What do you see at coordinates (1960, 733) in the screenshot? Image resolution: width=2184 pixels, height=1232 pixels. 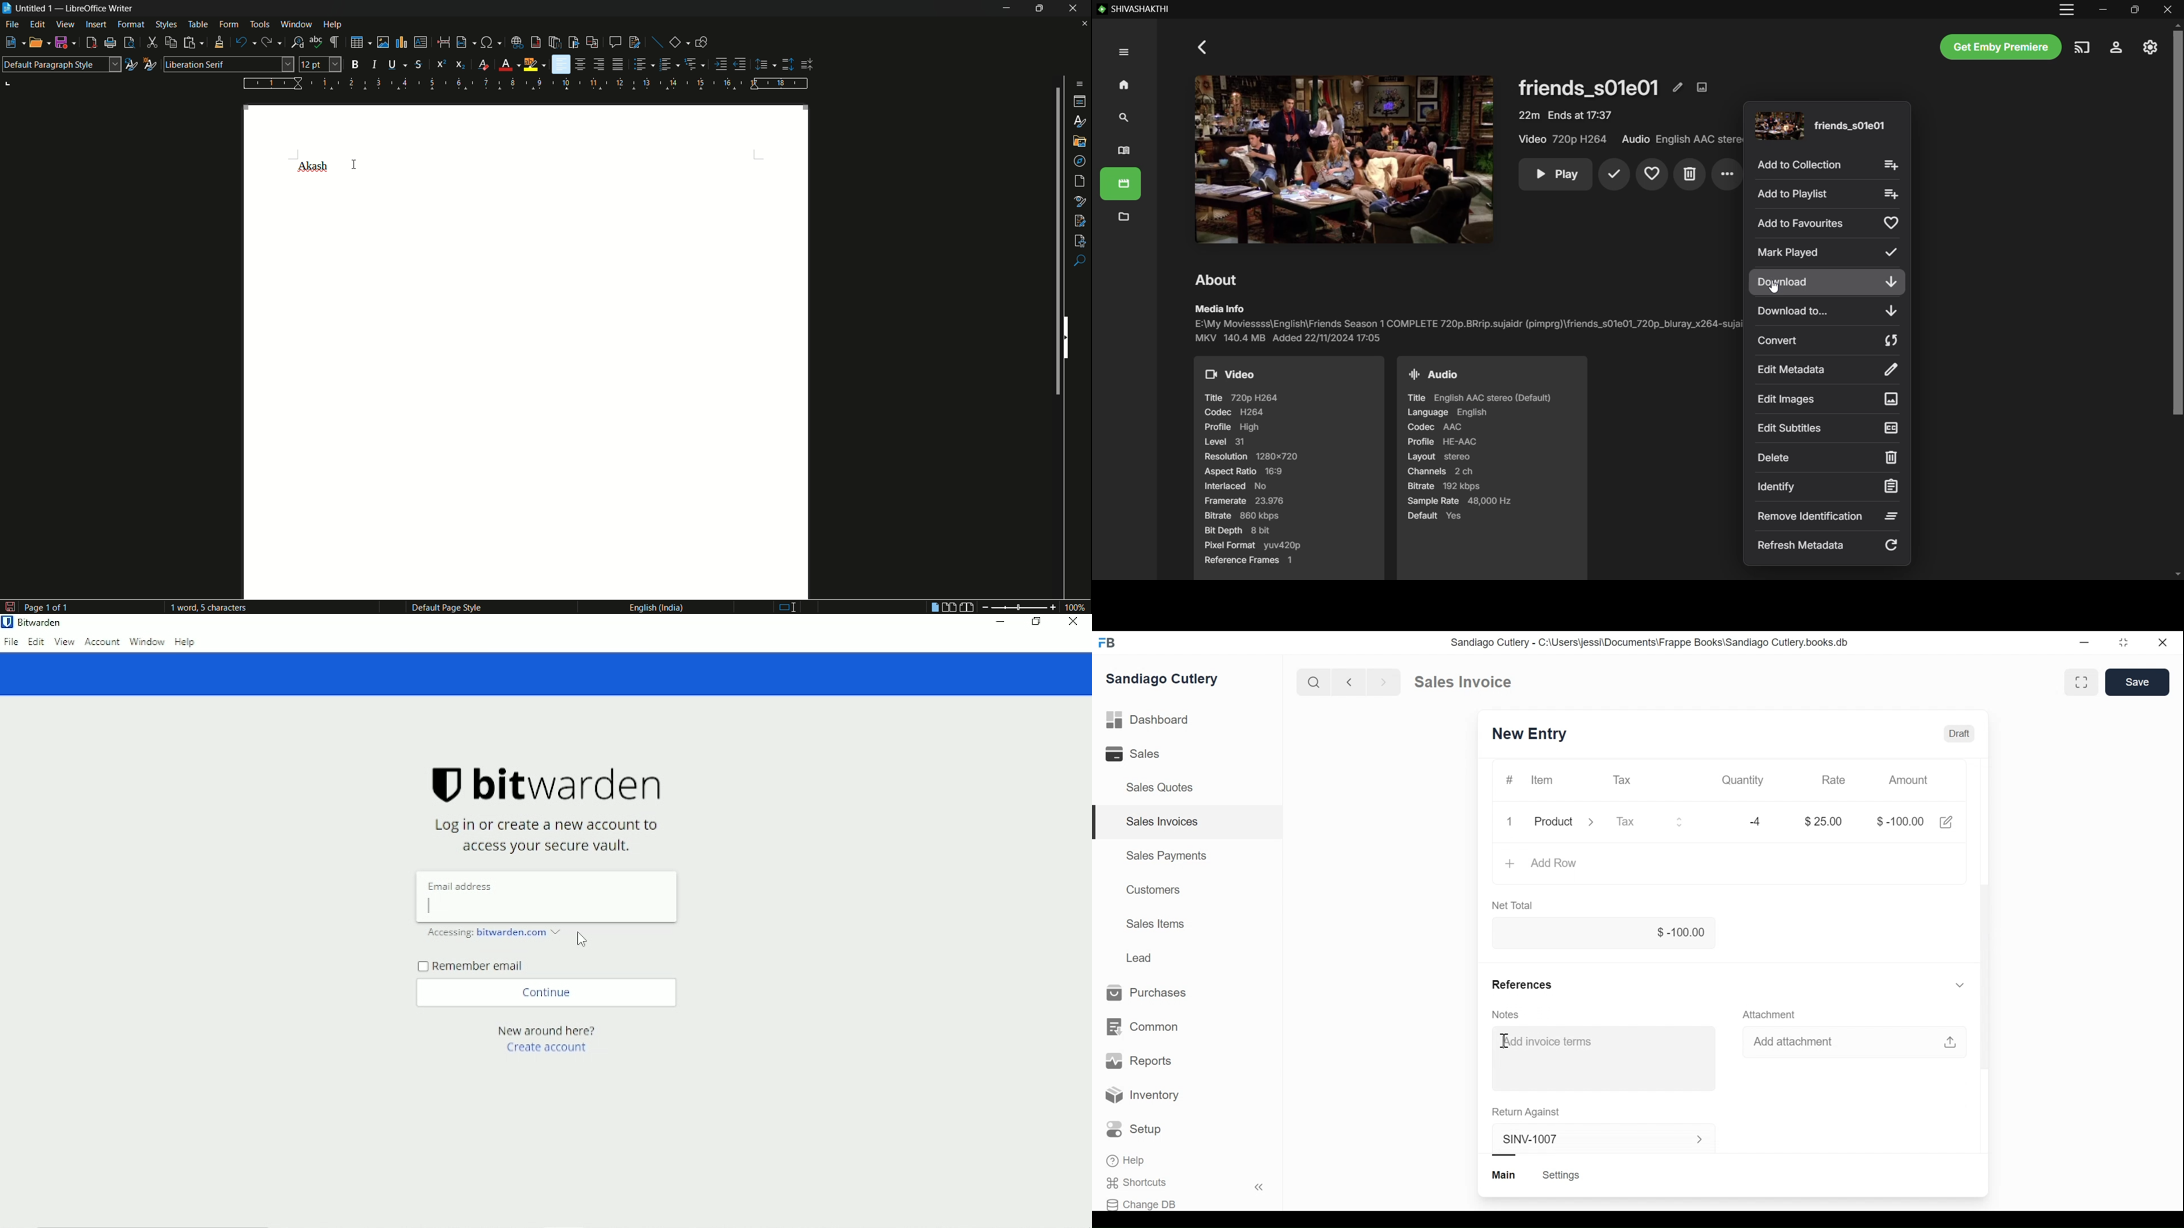 I see `Draft` at bounding box center [1960, 733].